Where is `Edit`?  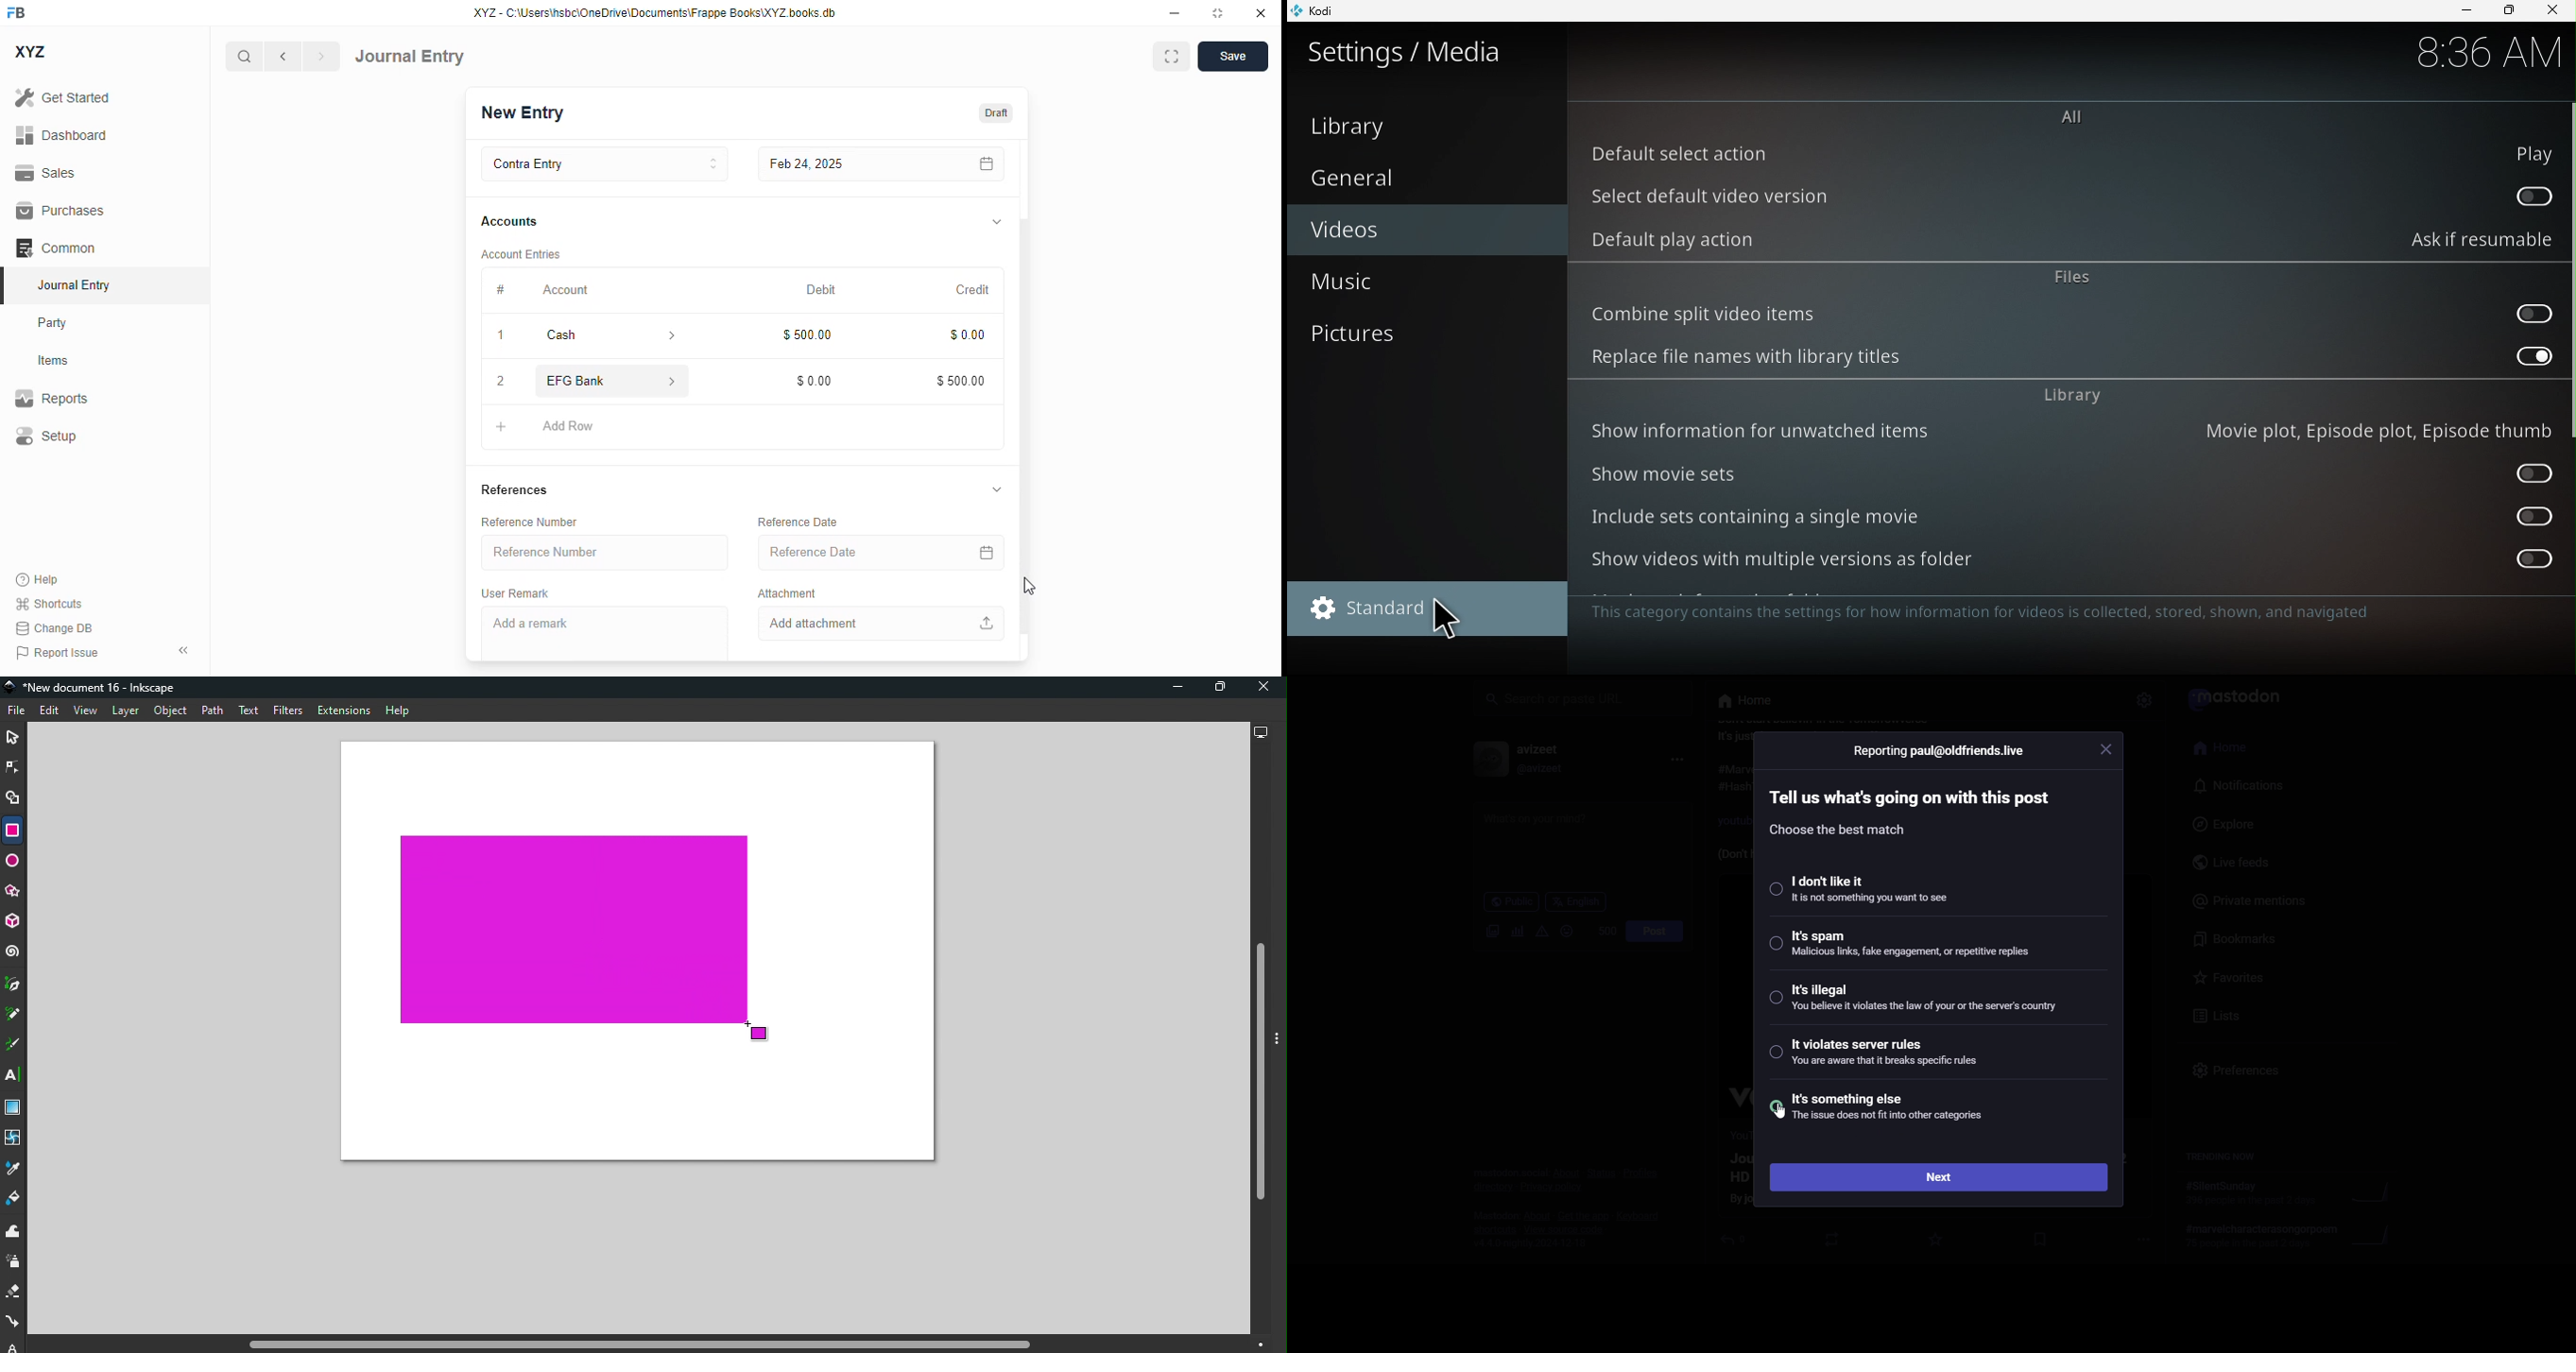
Edit is located at coordinates (48, 711).